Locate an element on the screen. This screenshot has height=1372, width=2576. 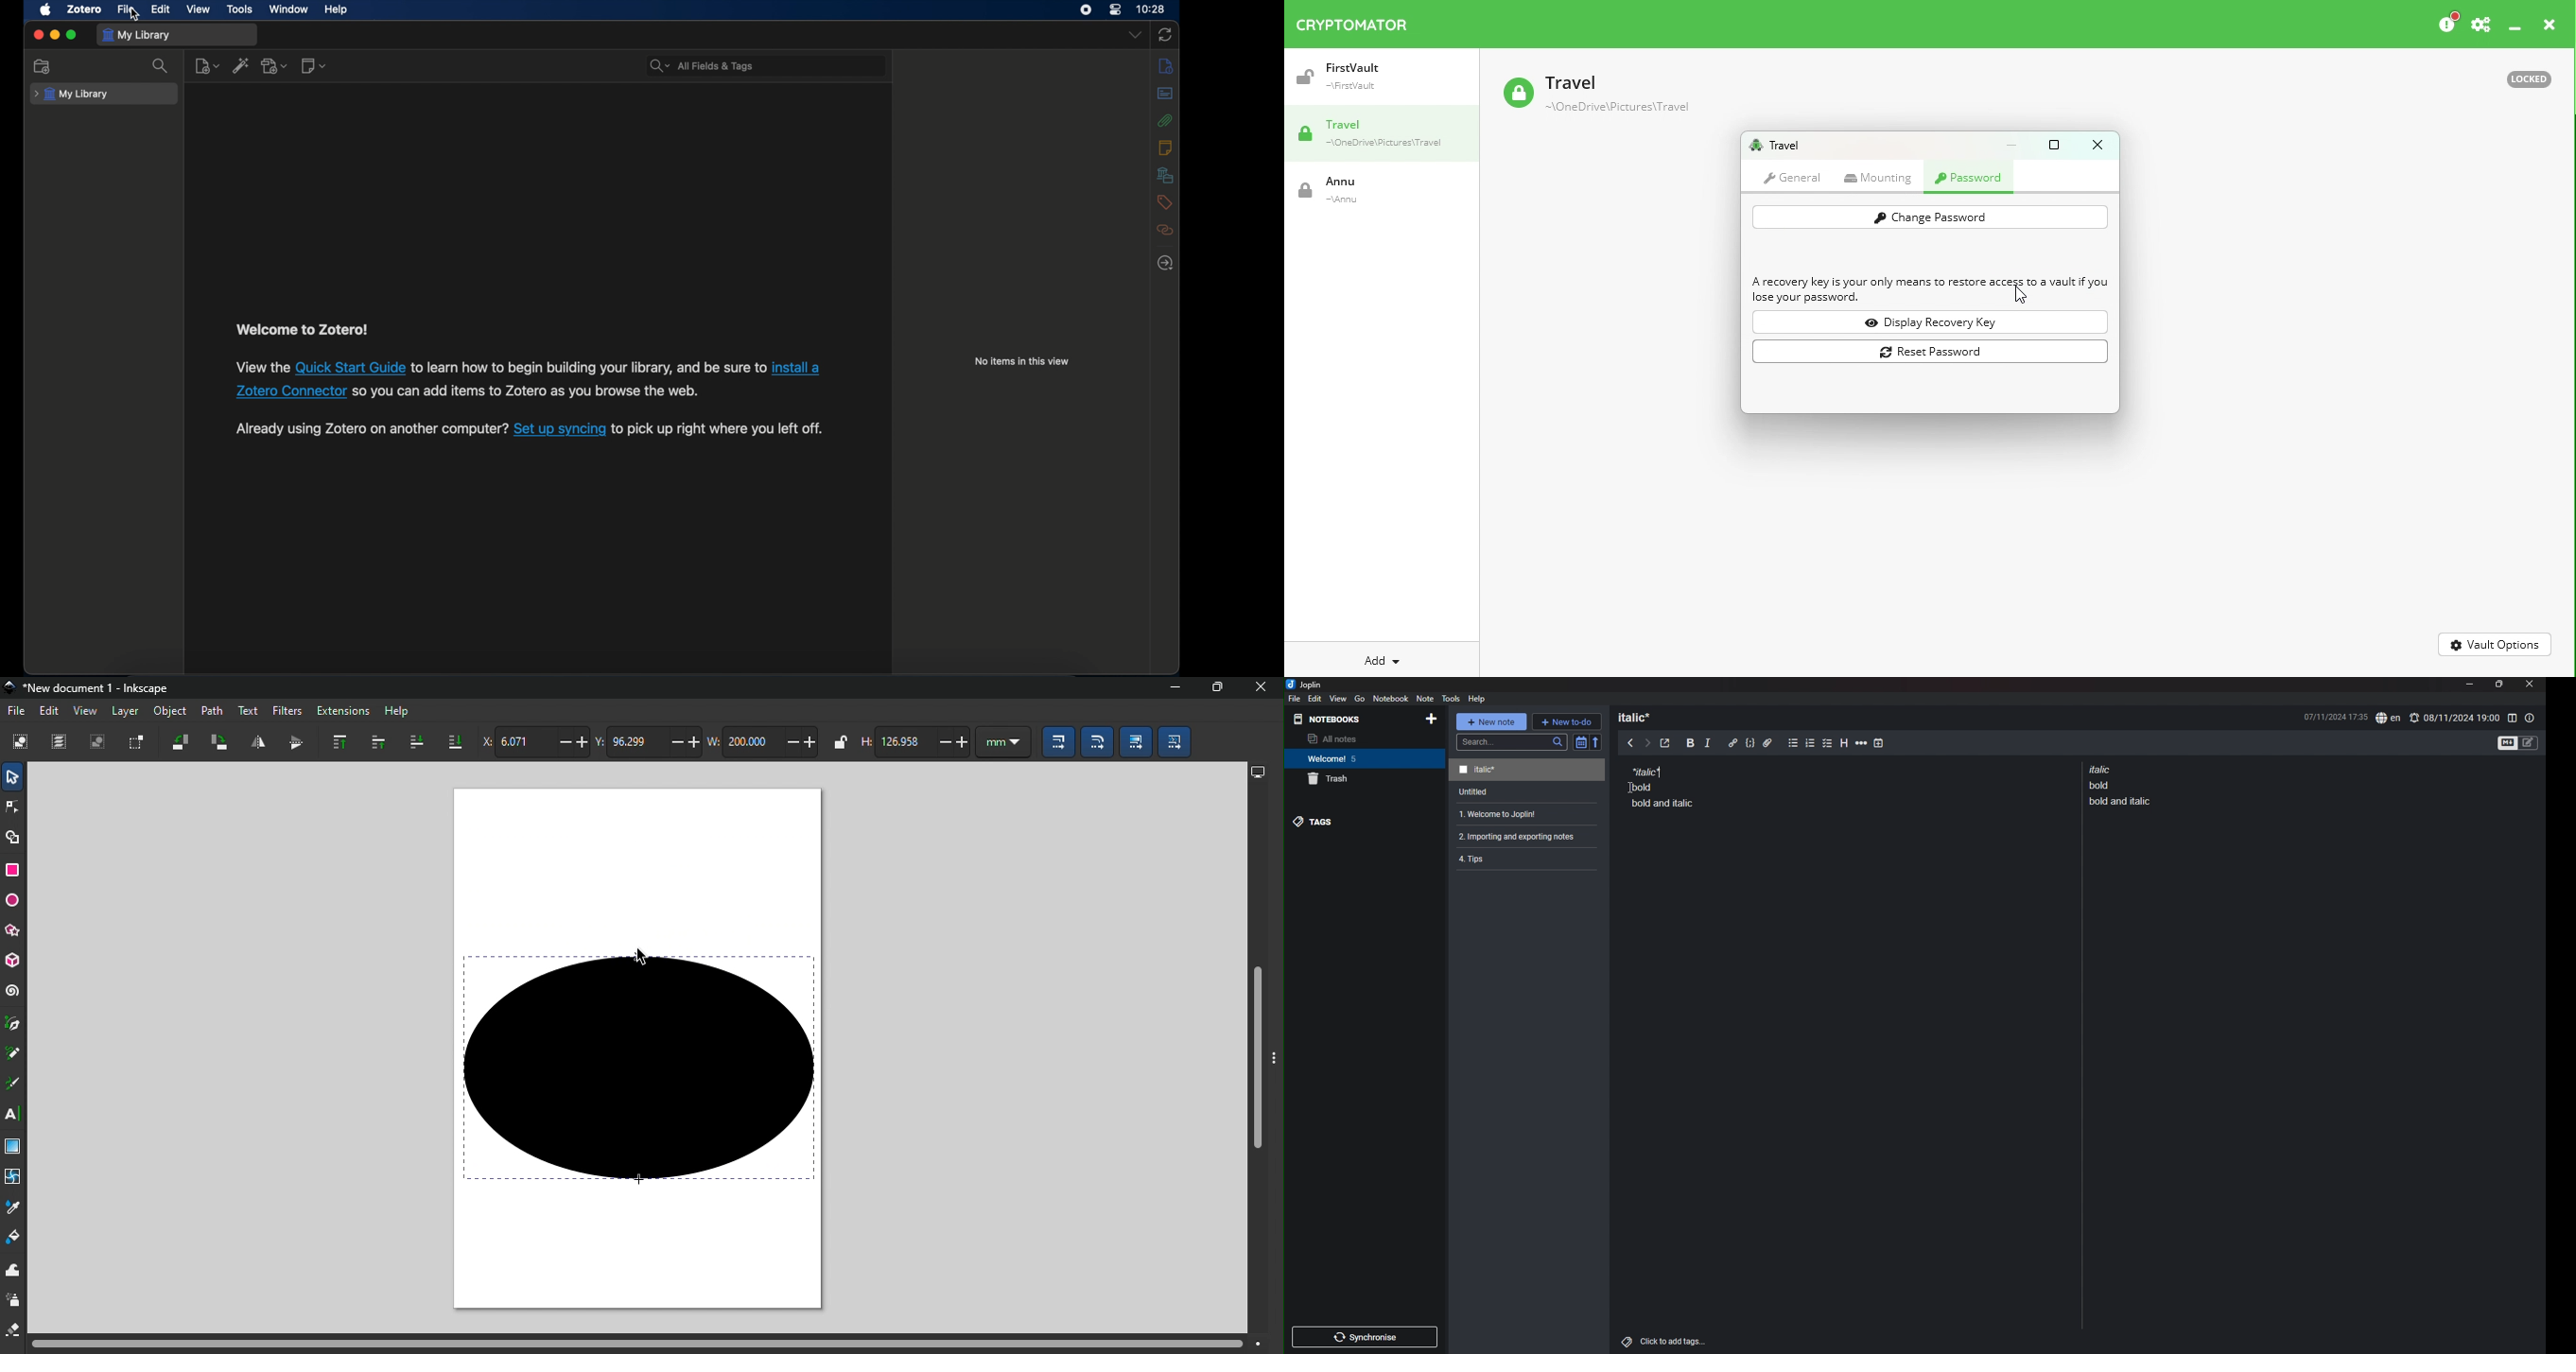
apple is located at coordinates (46, 10).